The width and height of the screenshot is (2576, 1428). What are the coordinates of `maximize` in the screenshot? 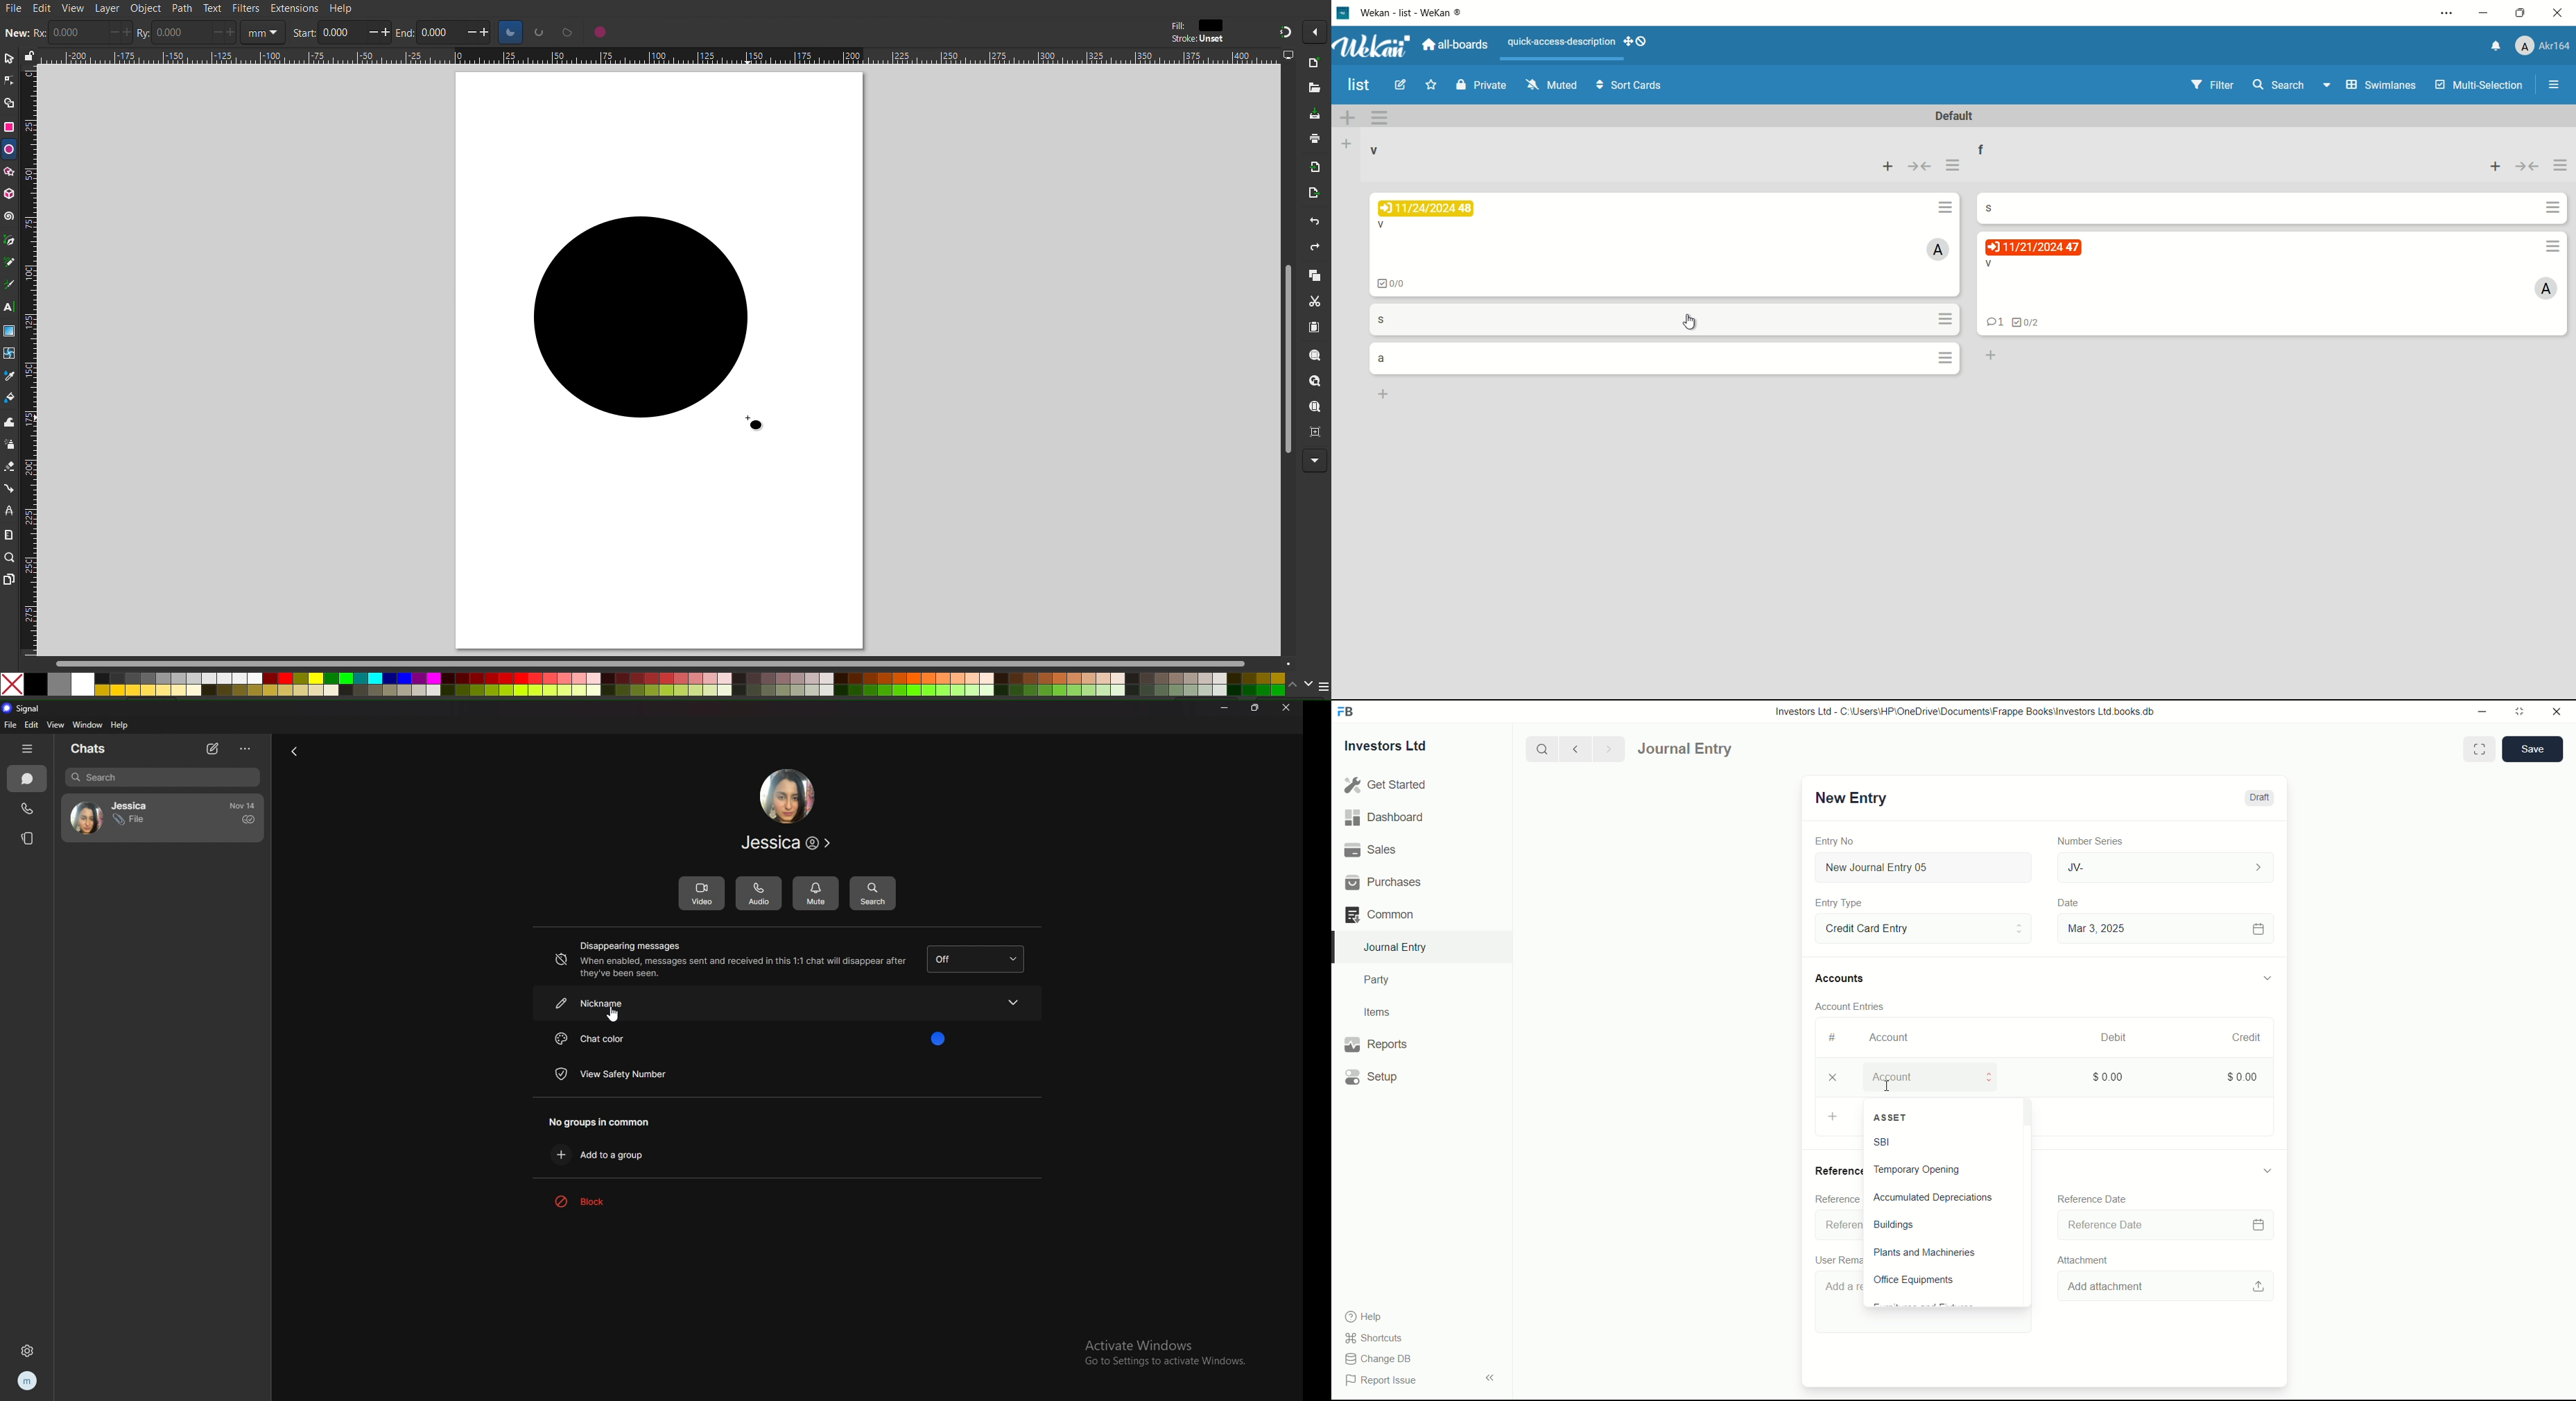 It's located at (2519, 710).